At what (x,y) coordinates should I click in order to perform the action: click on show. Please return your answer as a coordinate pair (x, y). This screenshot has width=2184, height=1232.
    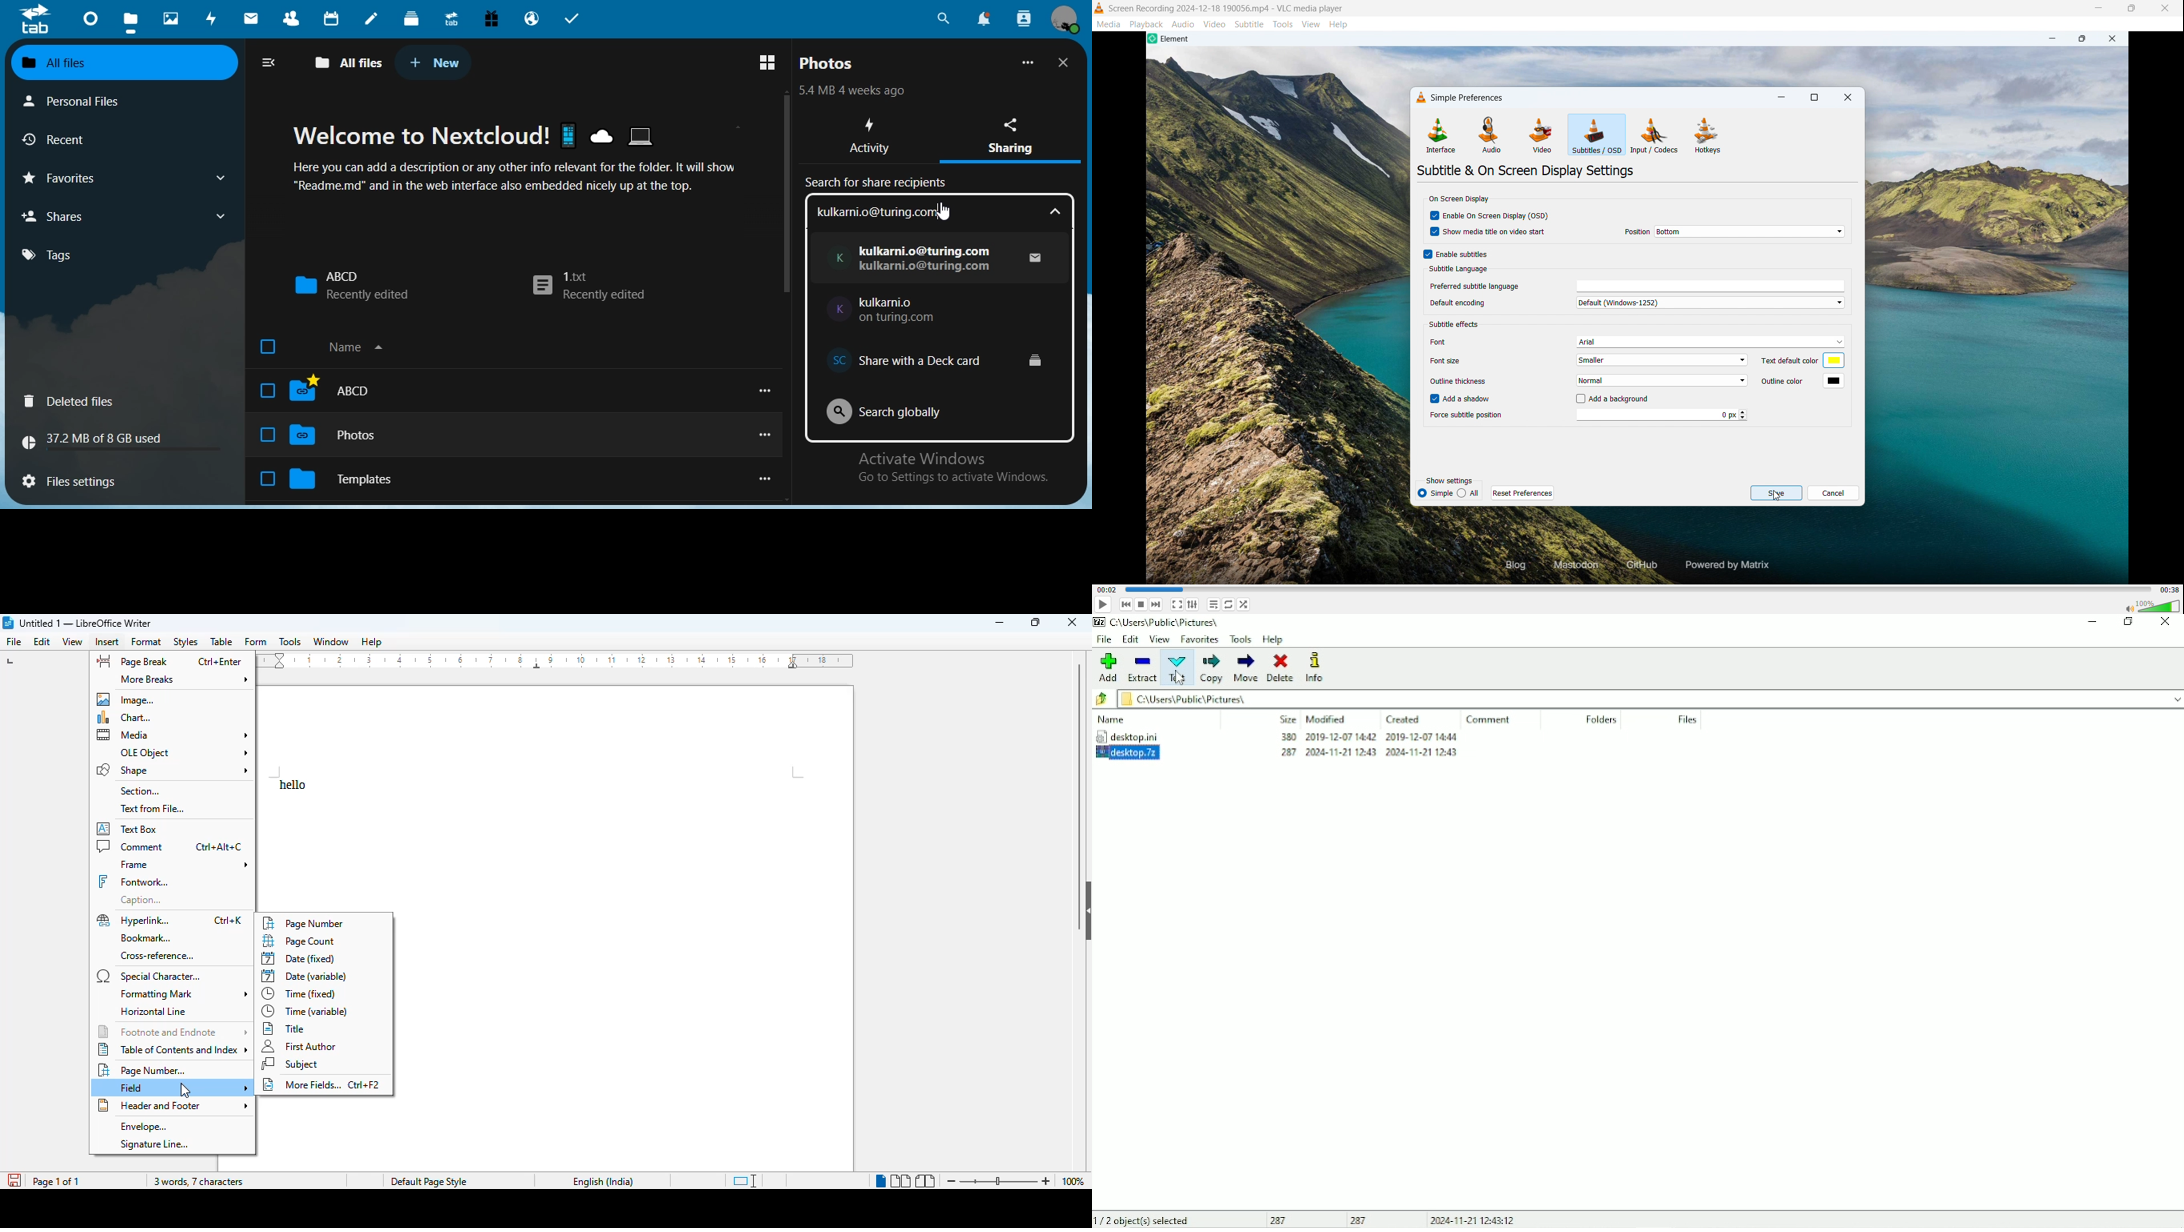
    Looking at the image, I should click on (1085, 911).